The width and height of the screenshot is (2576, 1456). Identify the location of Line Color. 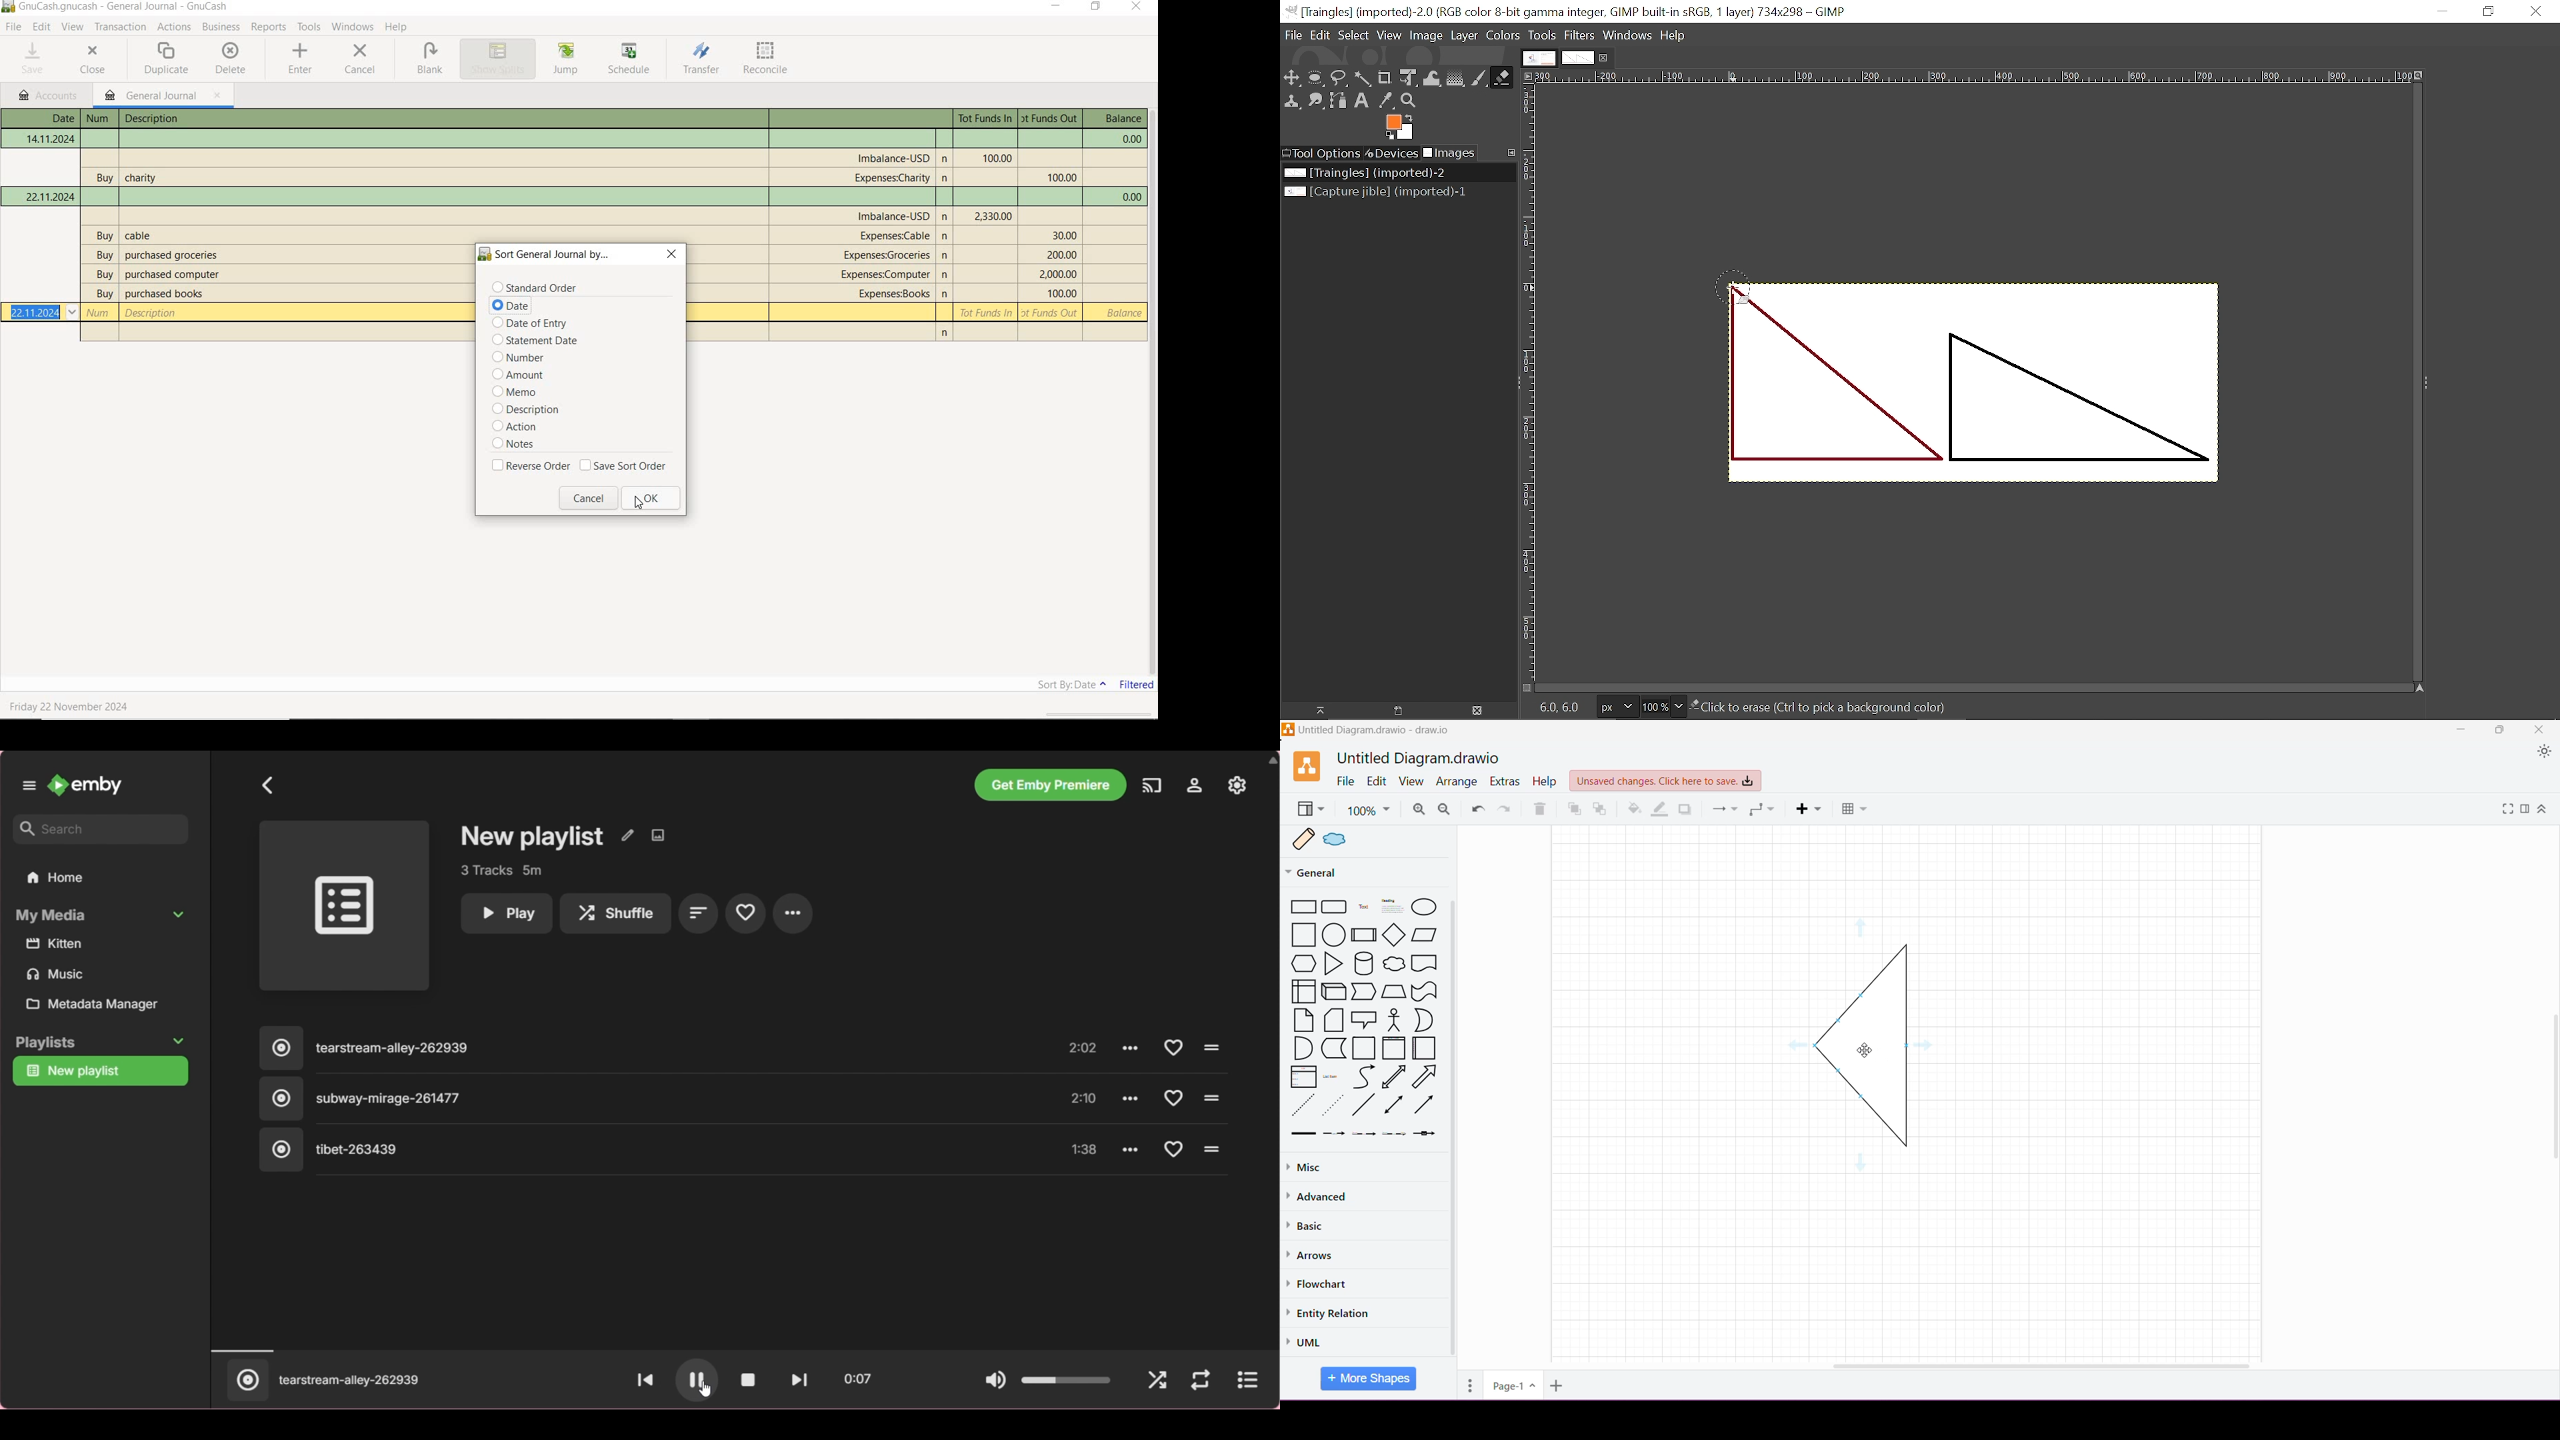
(1658, 809).